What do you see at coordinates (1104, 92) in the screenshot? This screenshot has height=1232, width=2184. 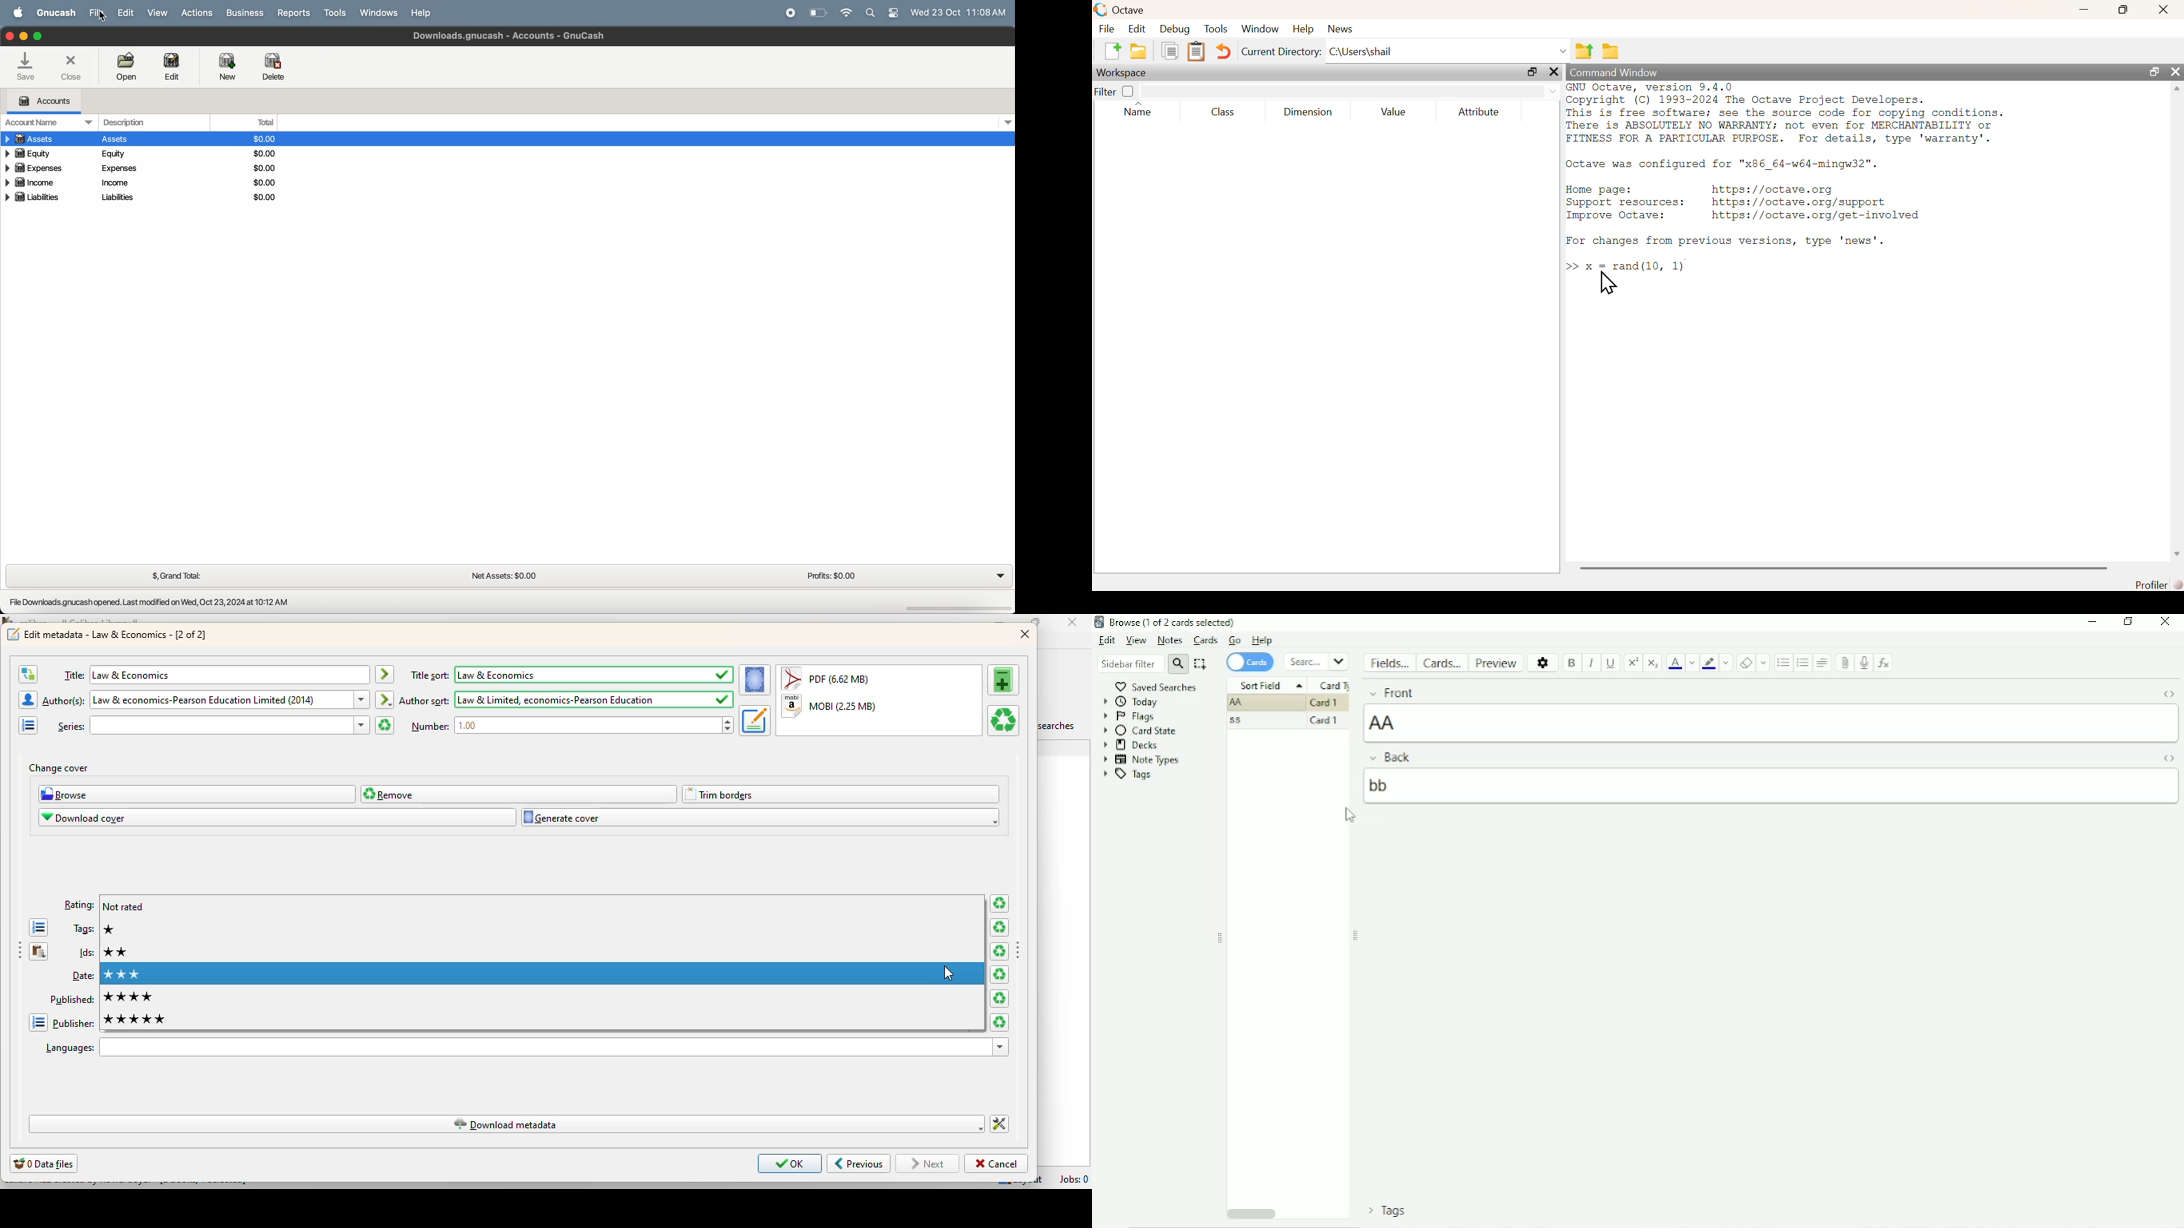 I see `filter` at bounding box center [1104, 92].